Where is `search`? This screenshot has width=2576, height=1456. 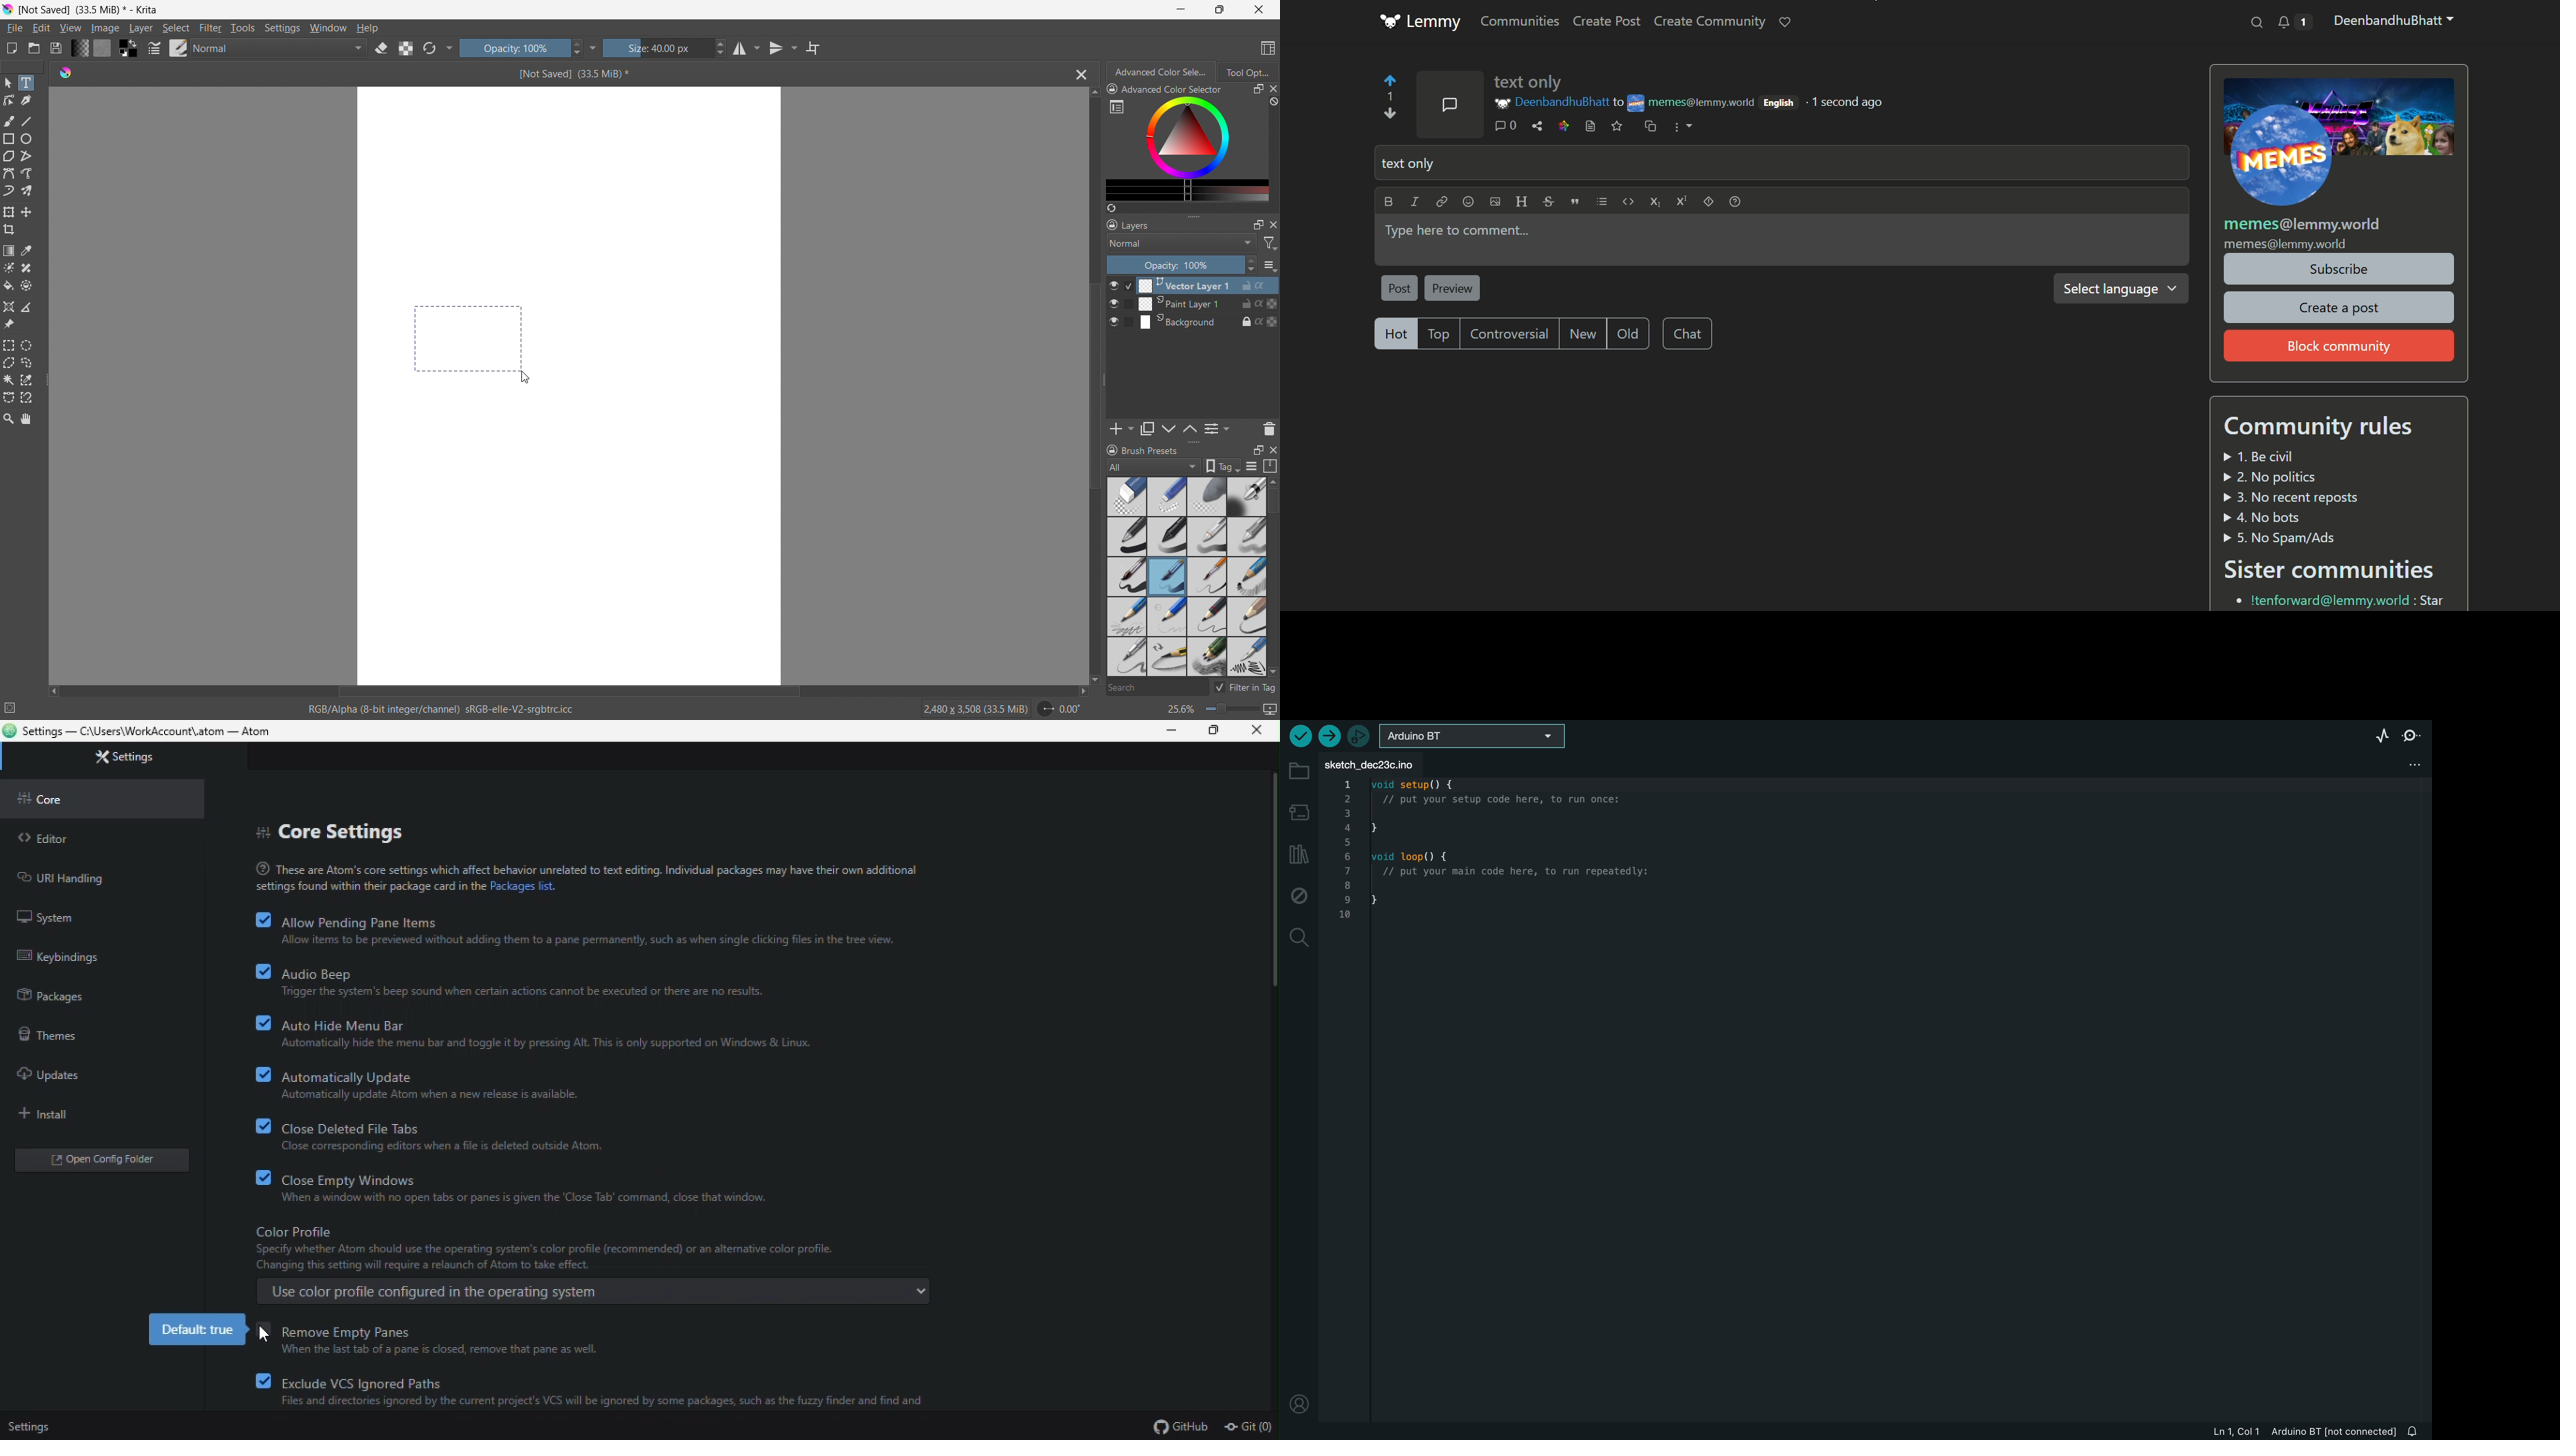 search is located at coordinates (2255, 23).